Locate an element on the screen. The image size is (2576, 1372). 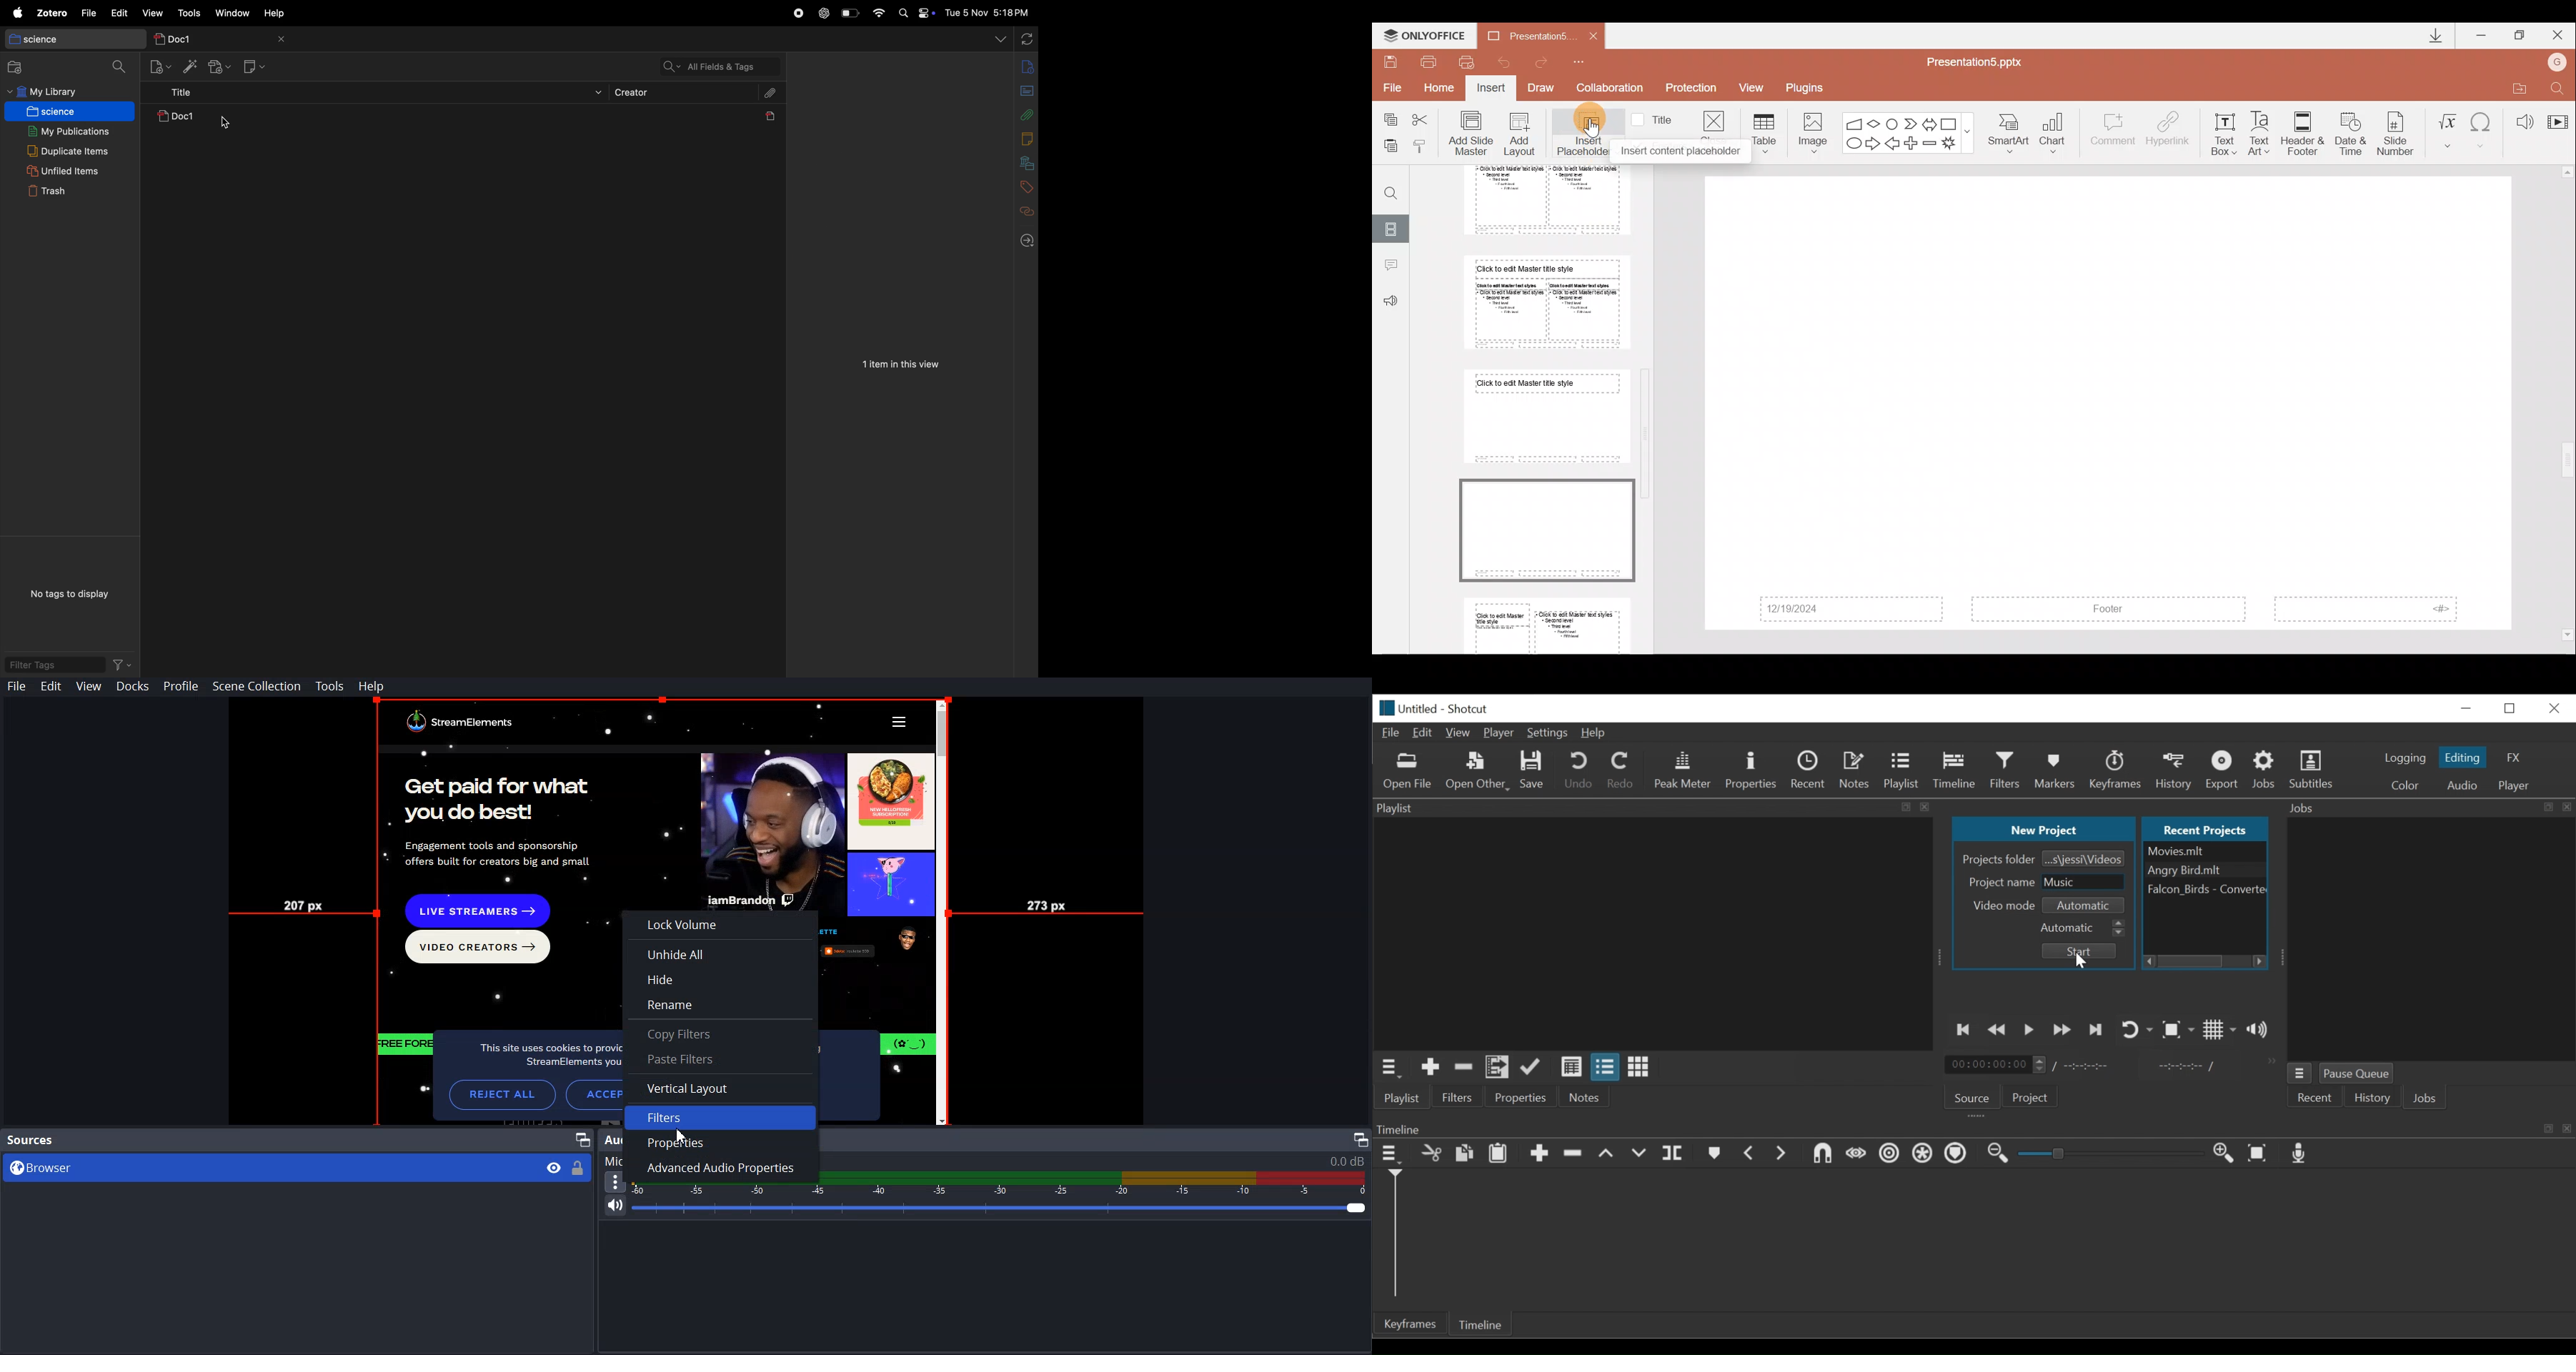
no tags to display is located at coordinates (70, 593).